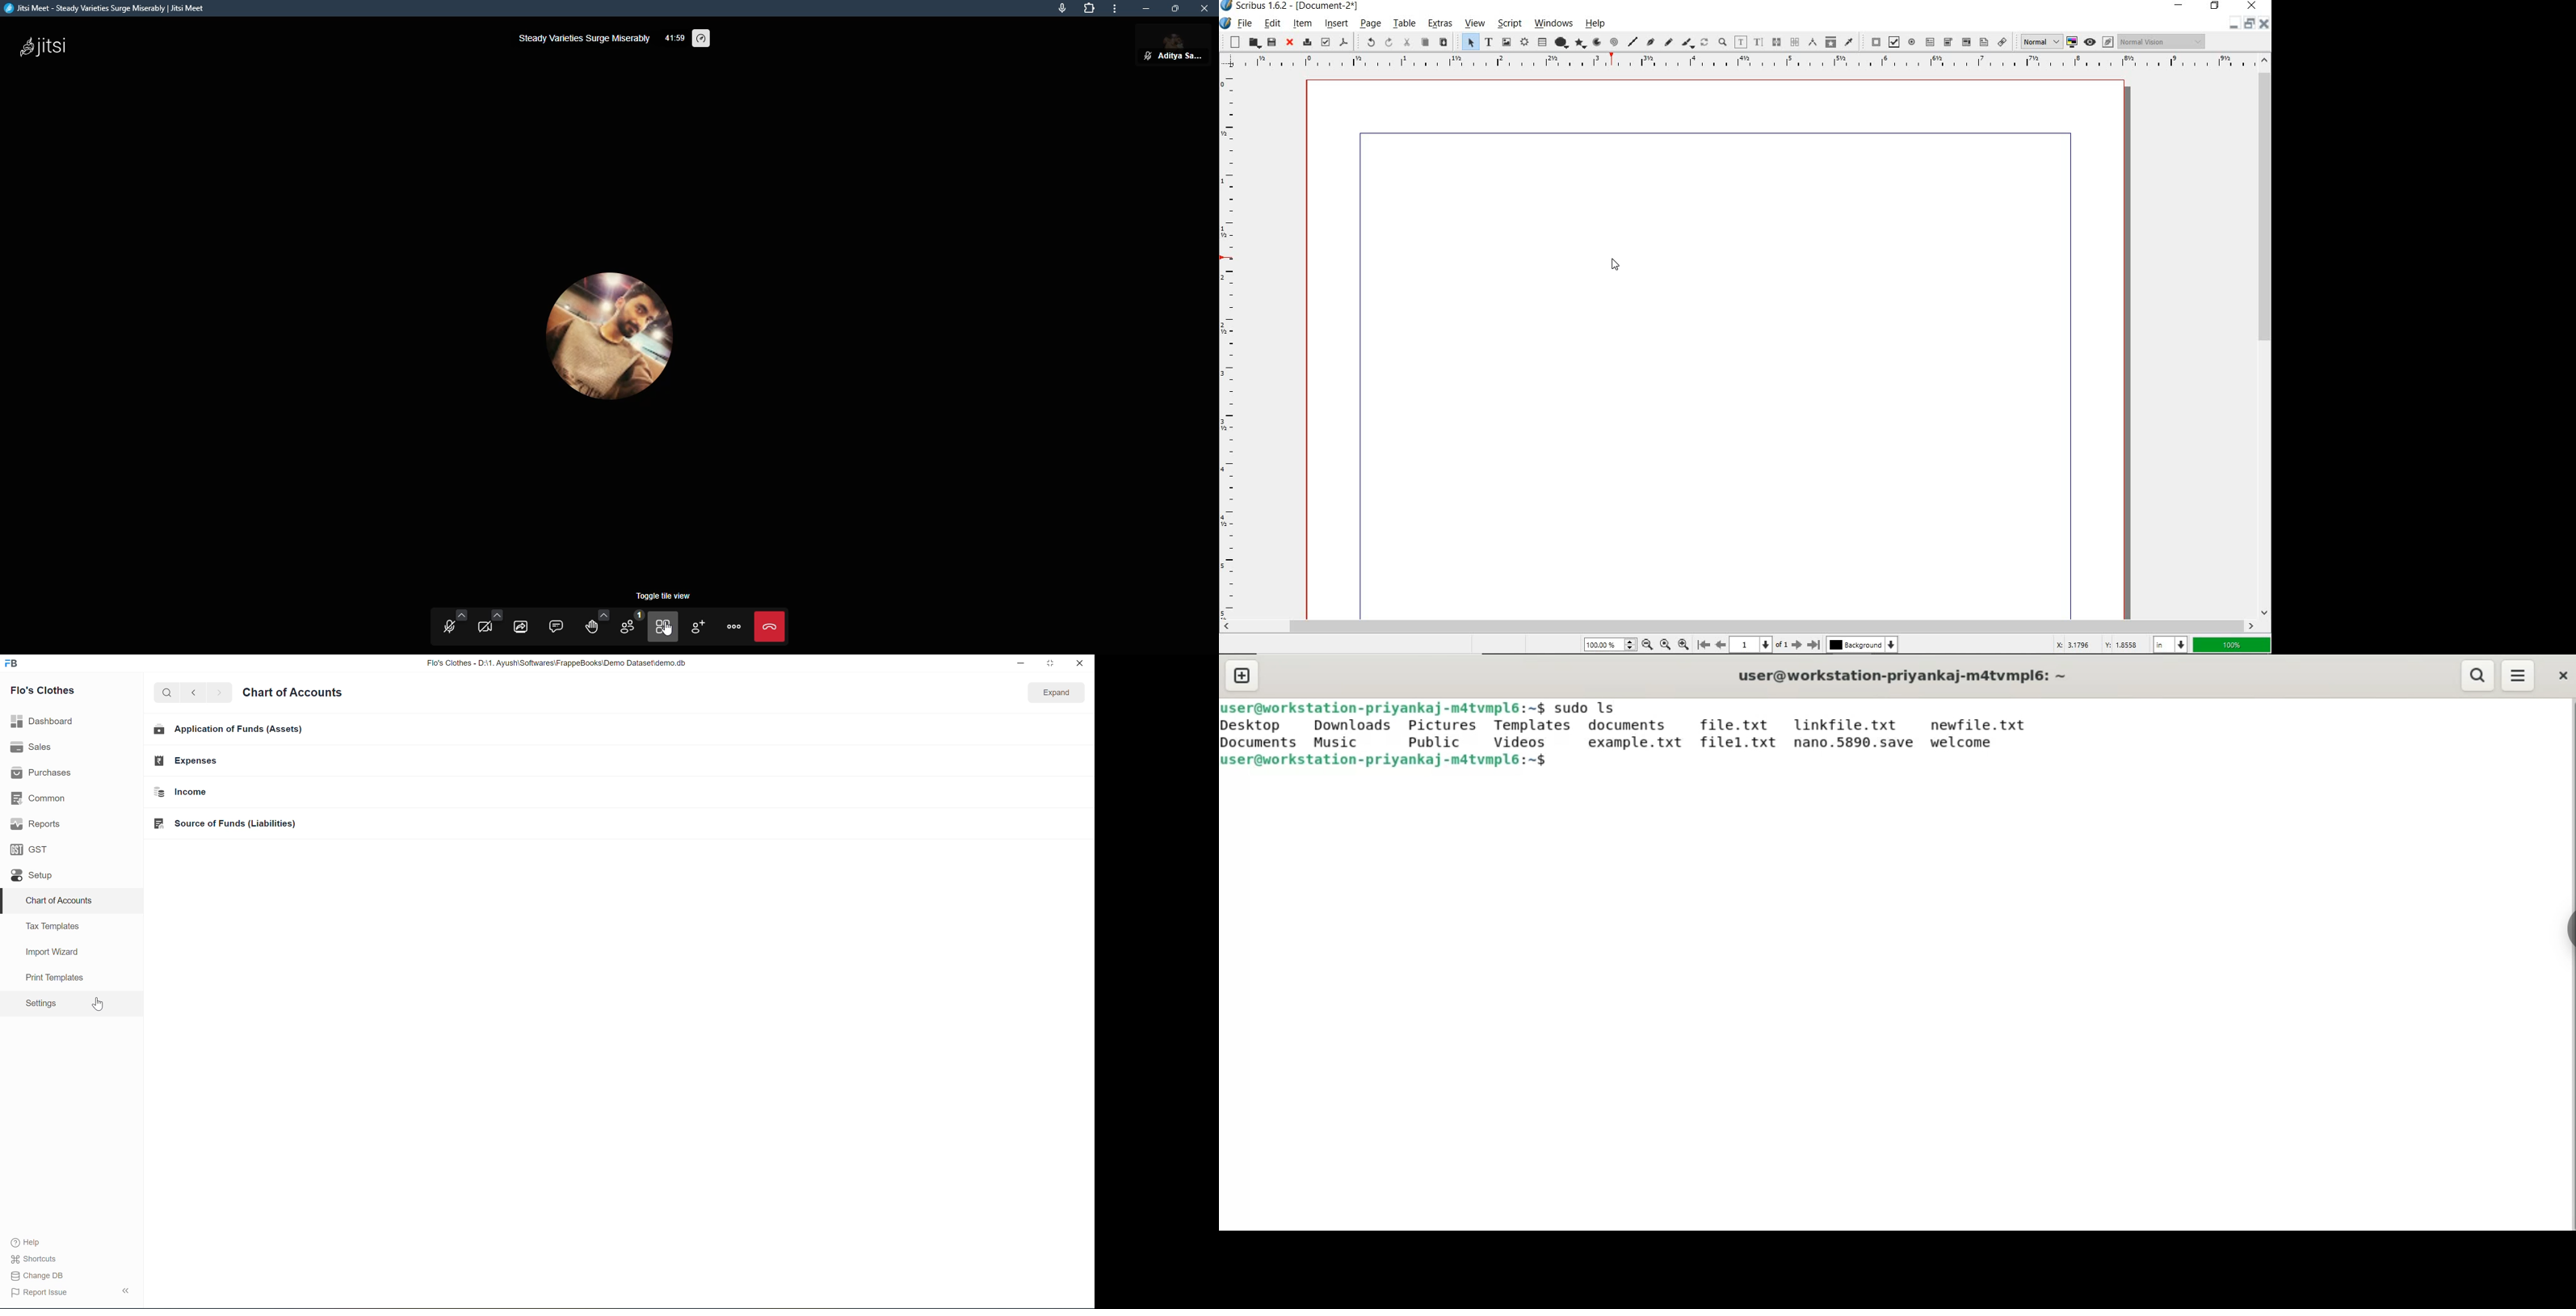  I want to click on x: 3.17%, so click(2071, 644).